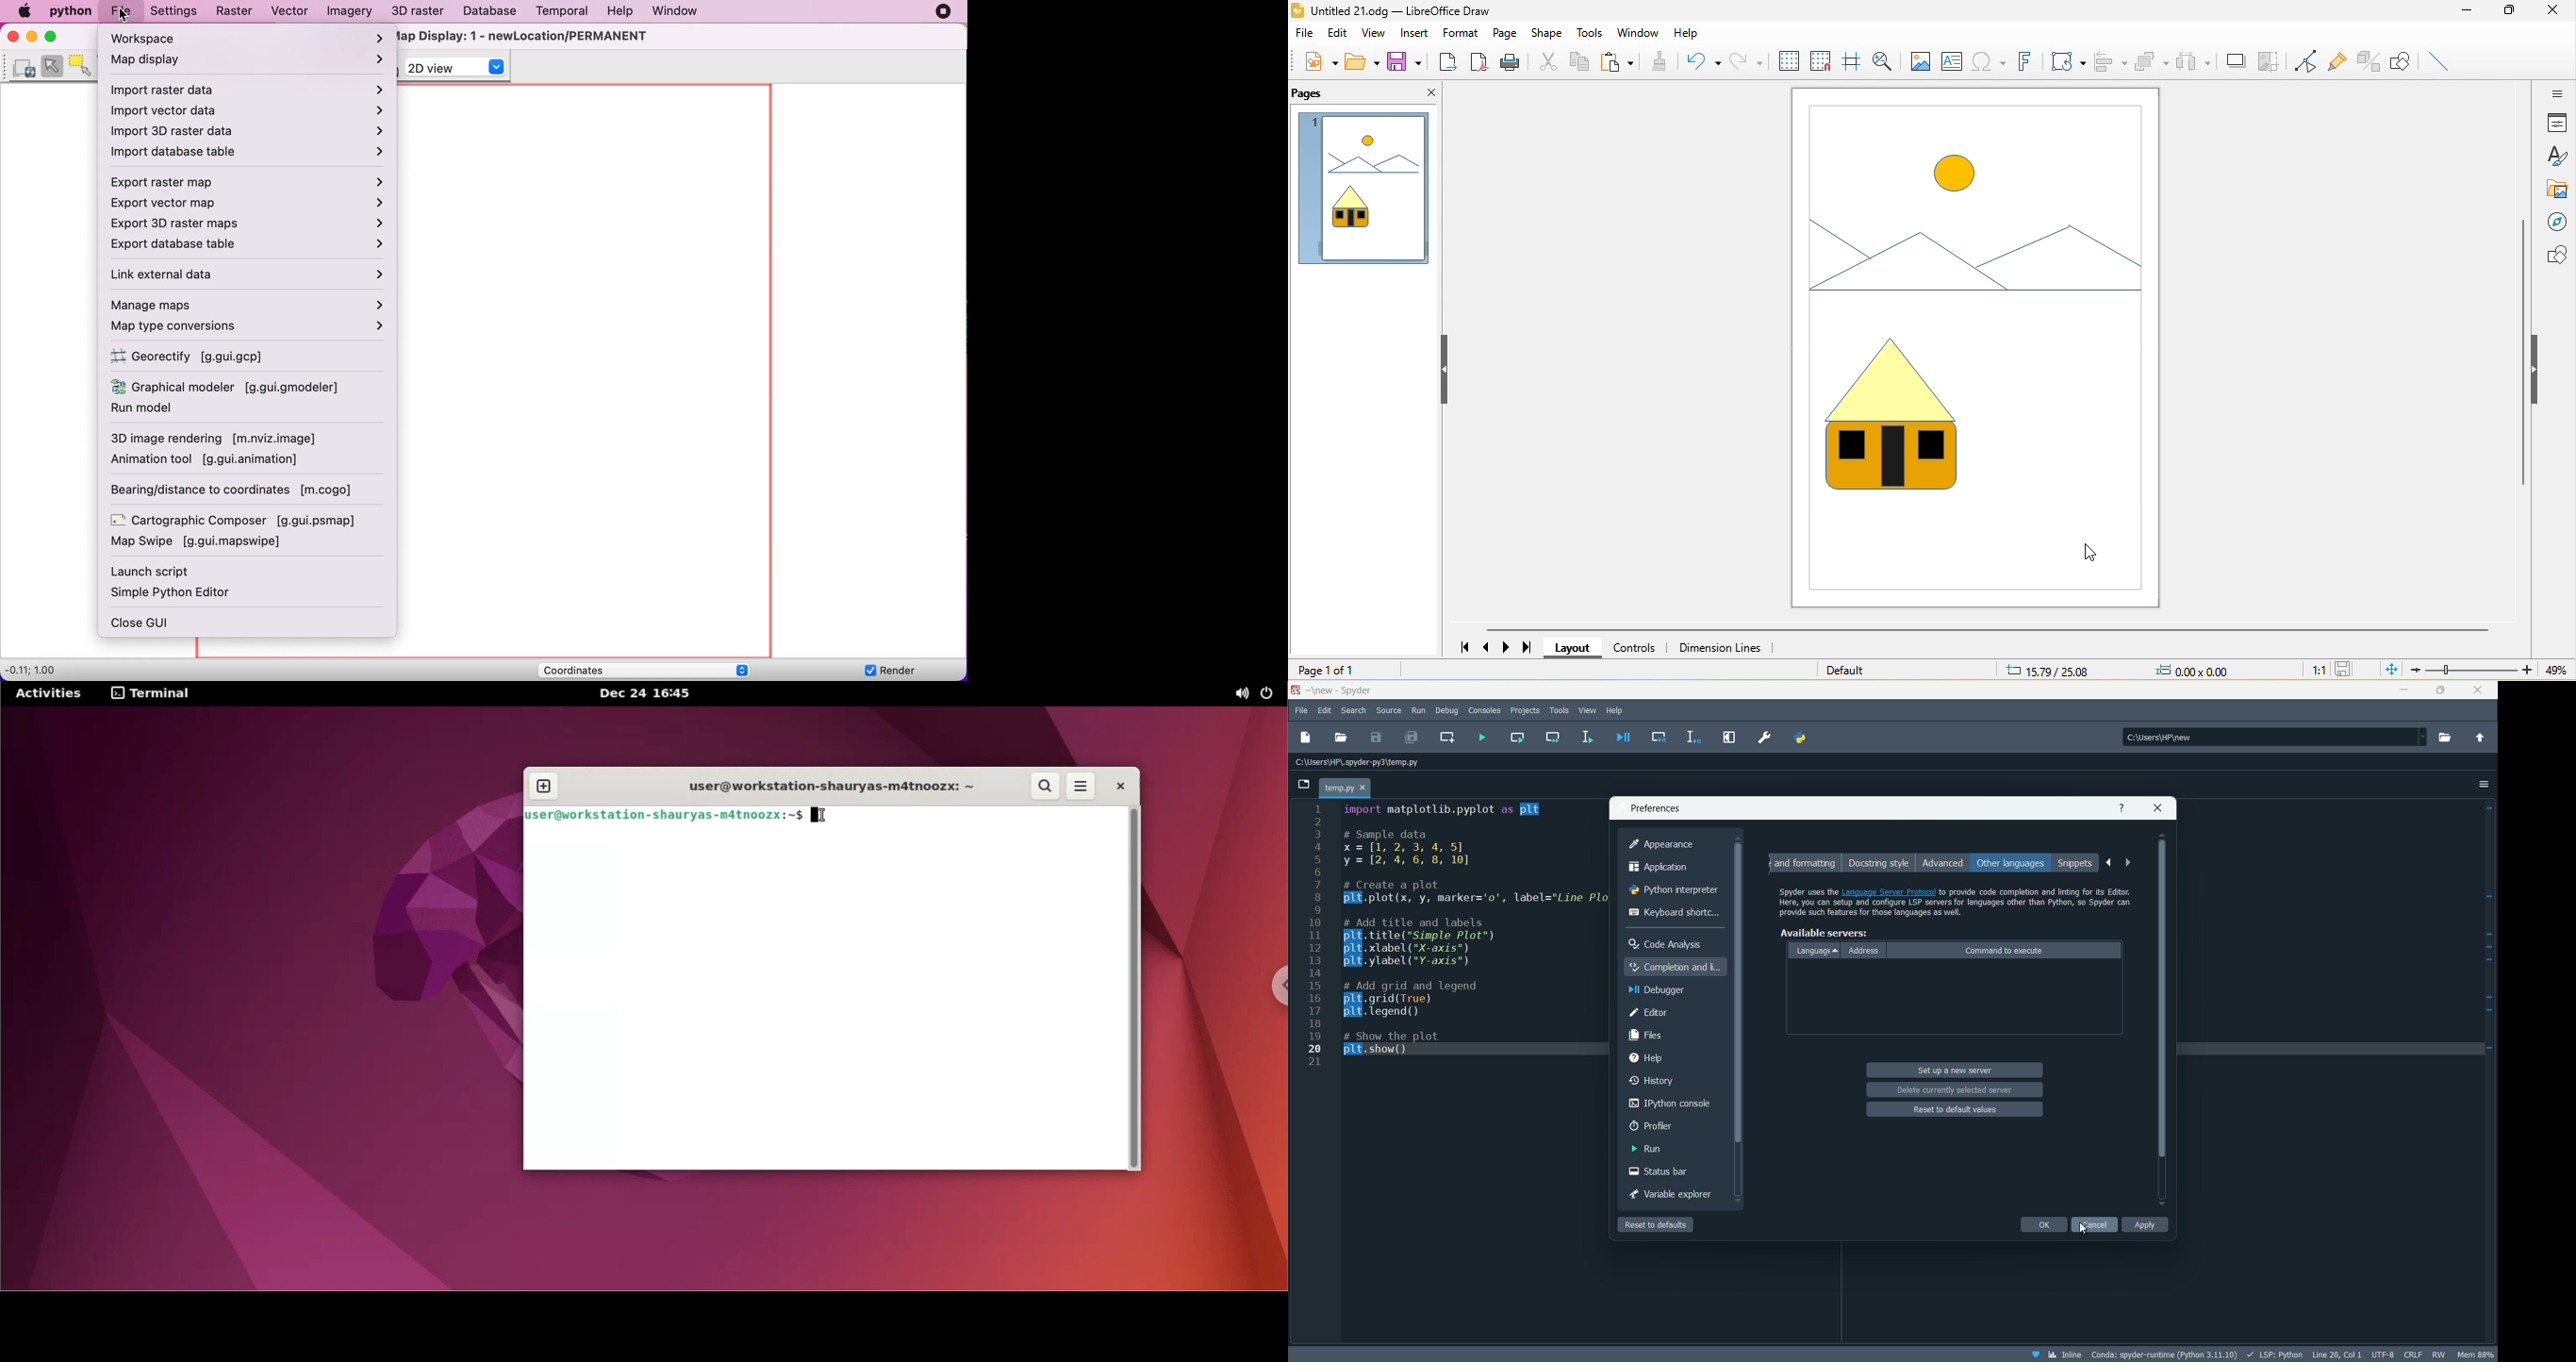 The height and width of the screenshot is (1372, 2576). I want to click on save, so click(1402, 60).